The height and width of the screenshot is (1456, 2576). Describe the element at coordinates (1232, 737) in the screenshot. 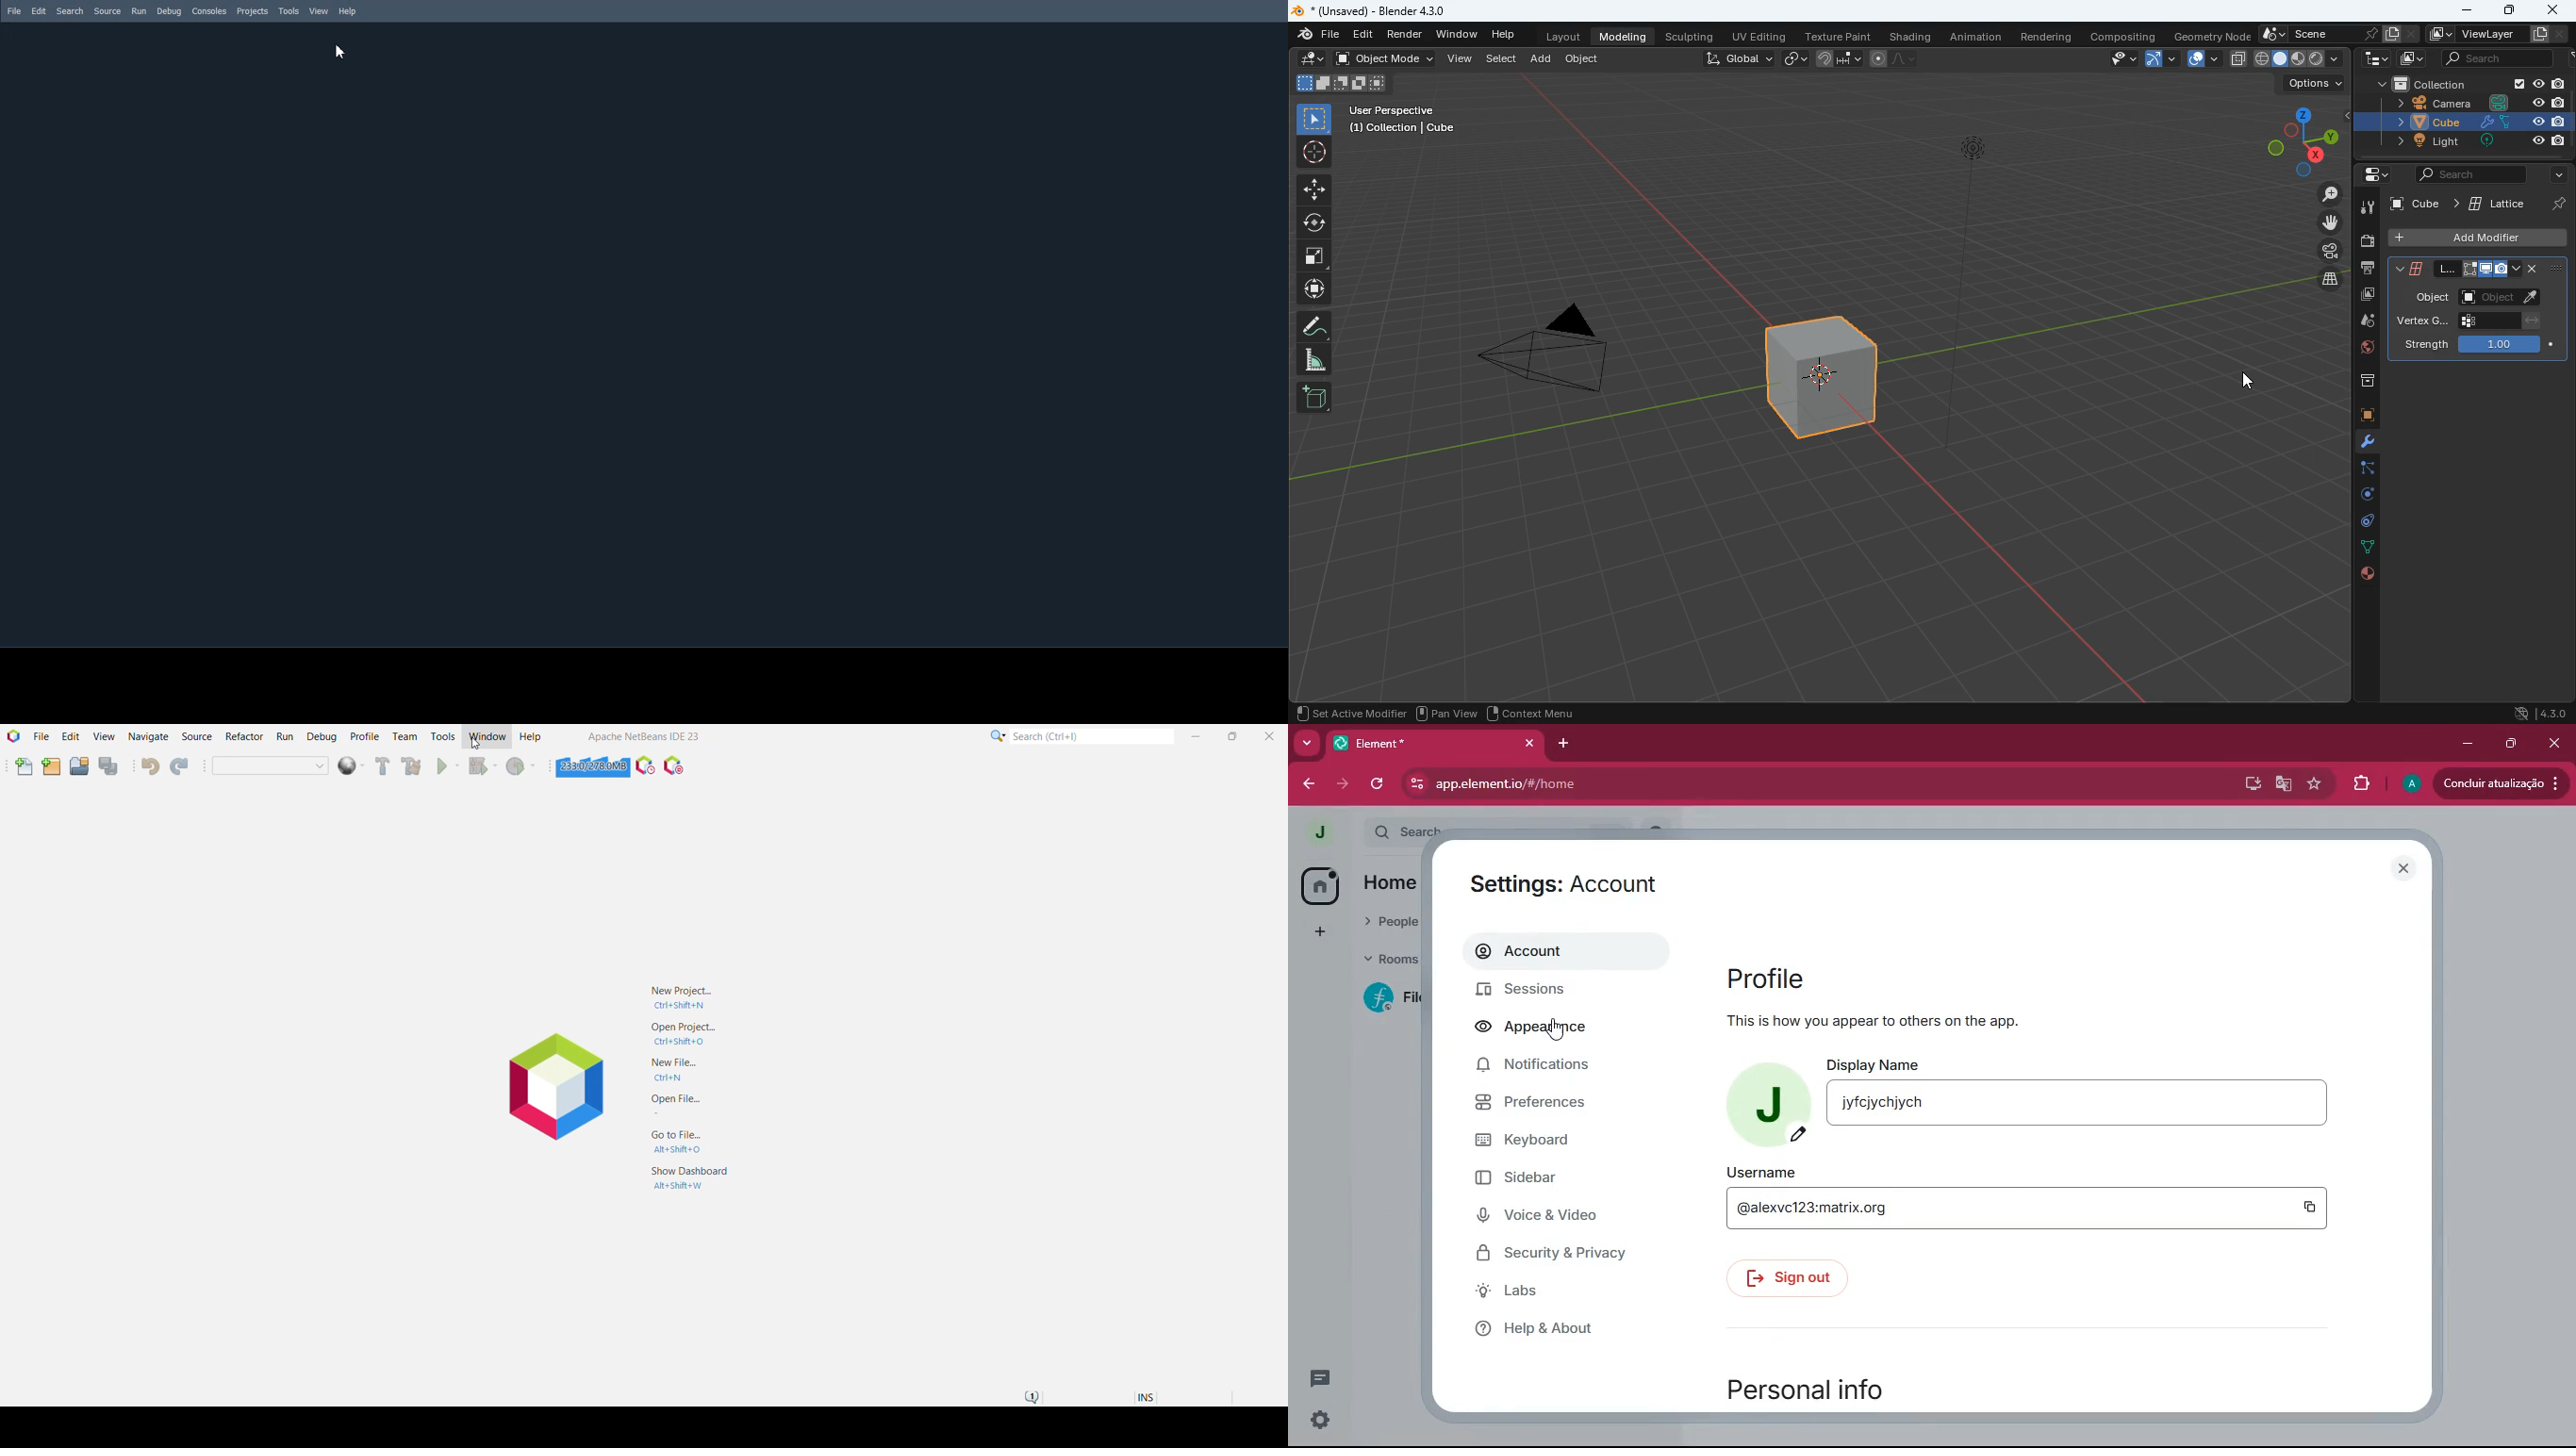

I see `Maximize` at that location.